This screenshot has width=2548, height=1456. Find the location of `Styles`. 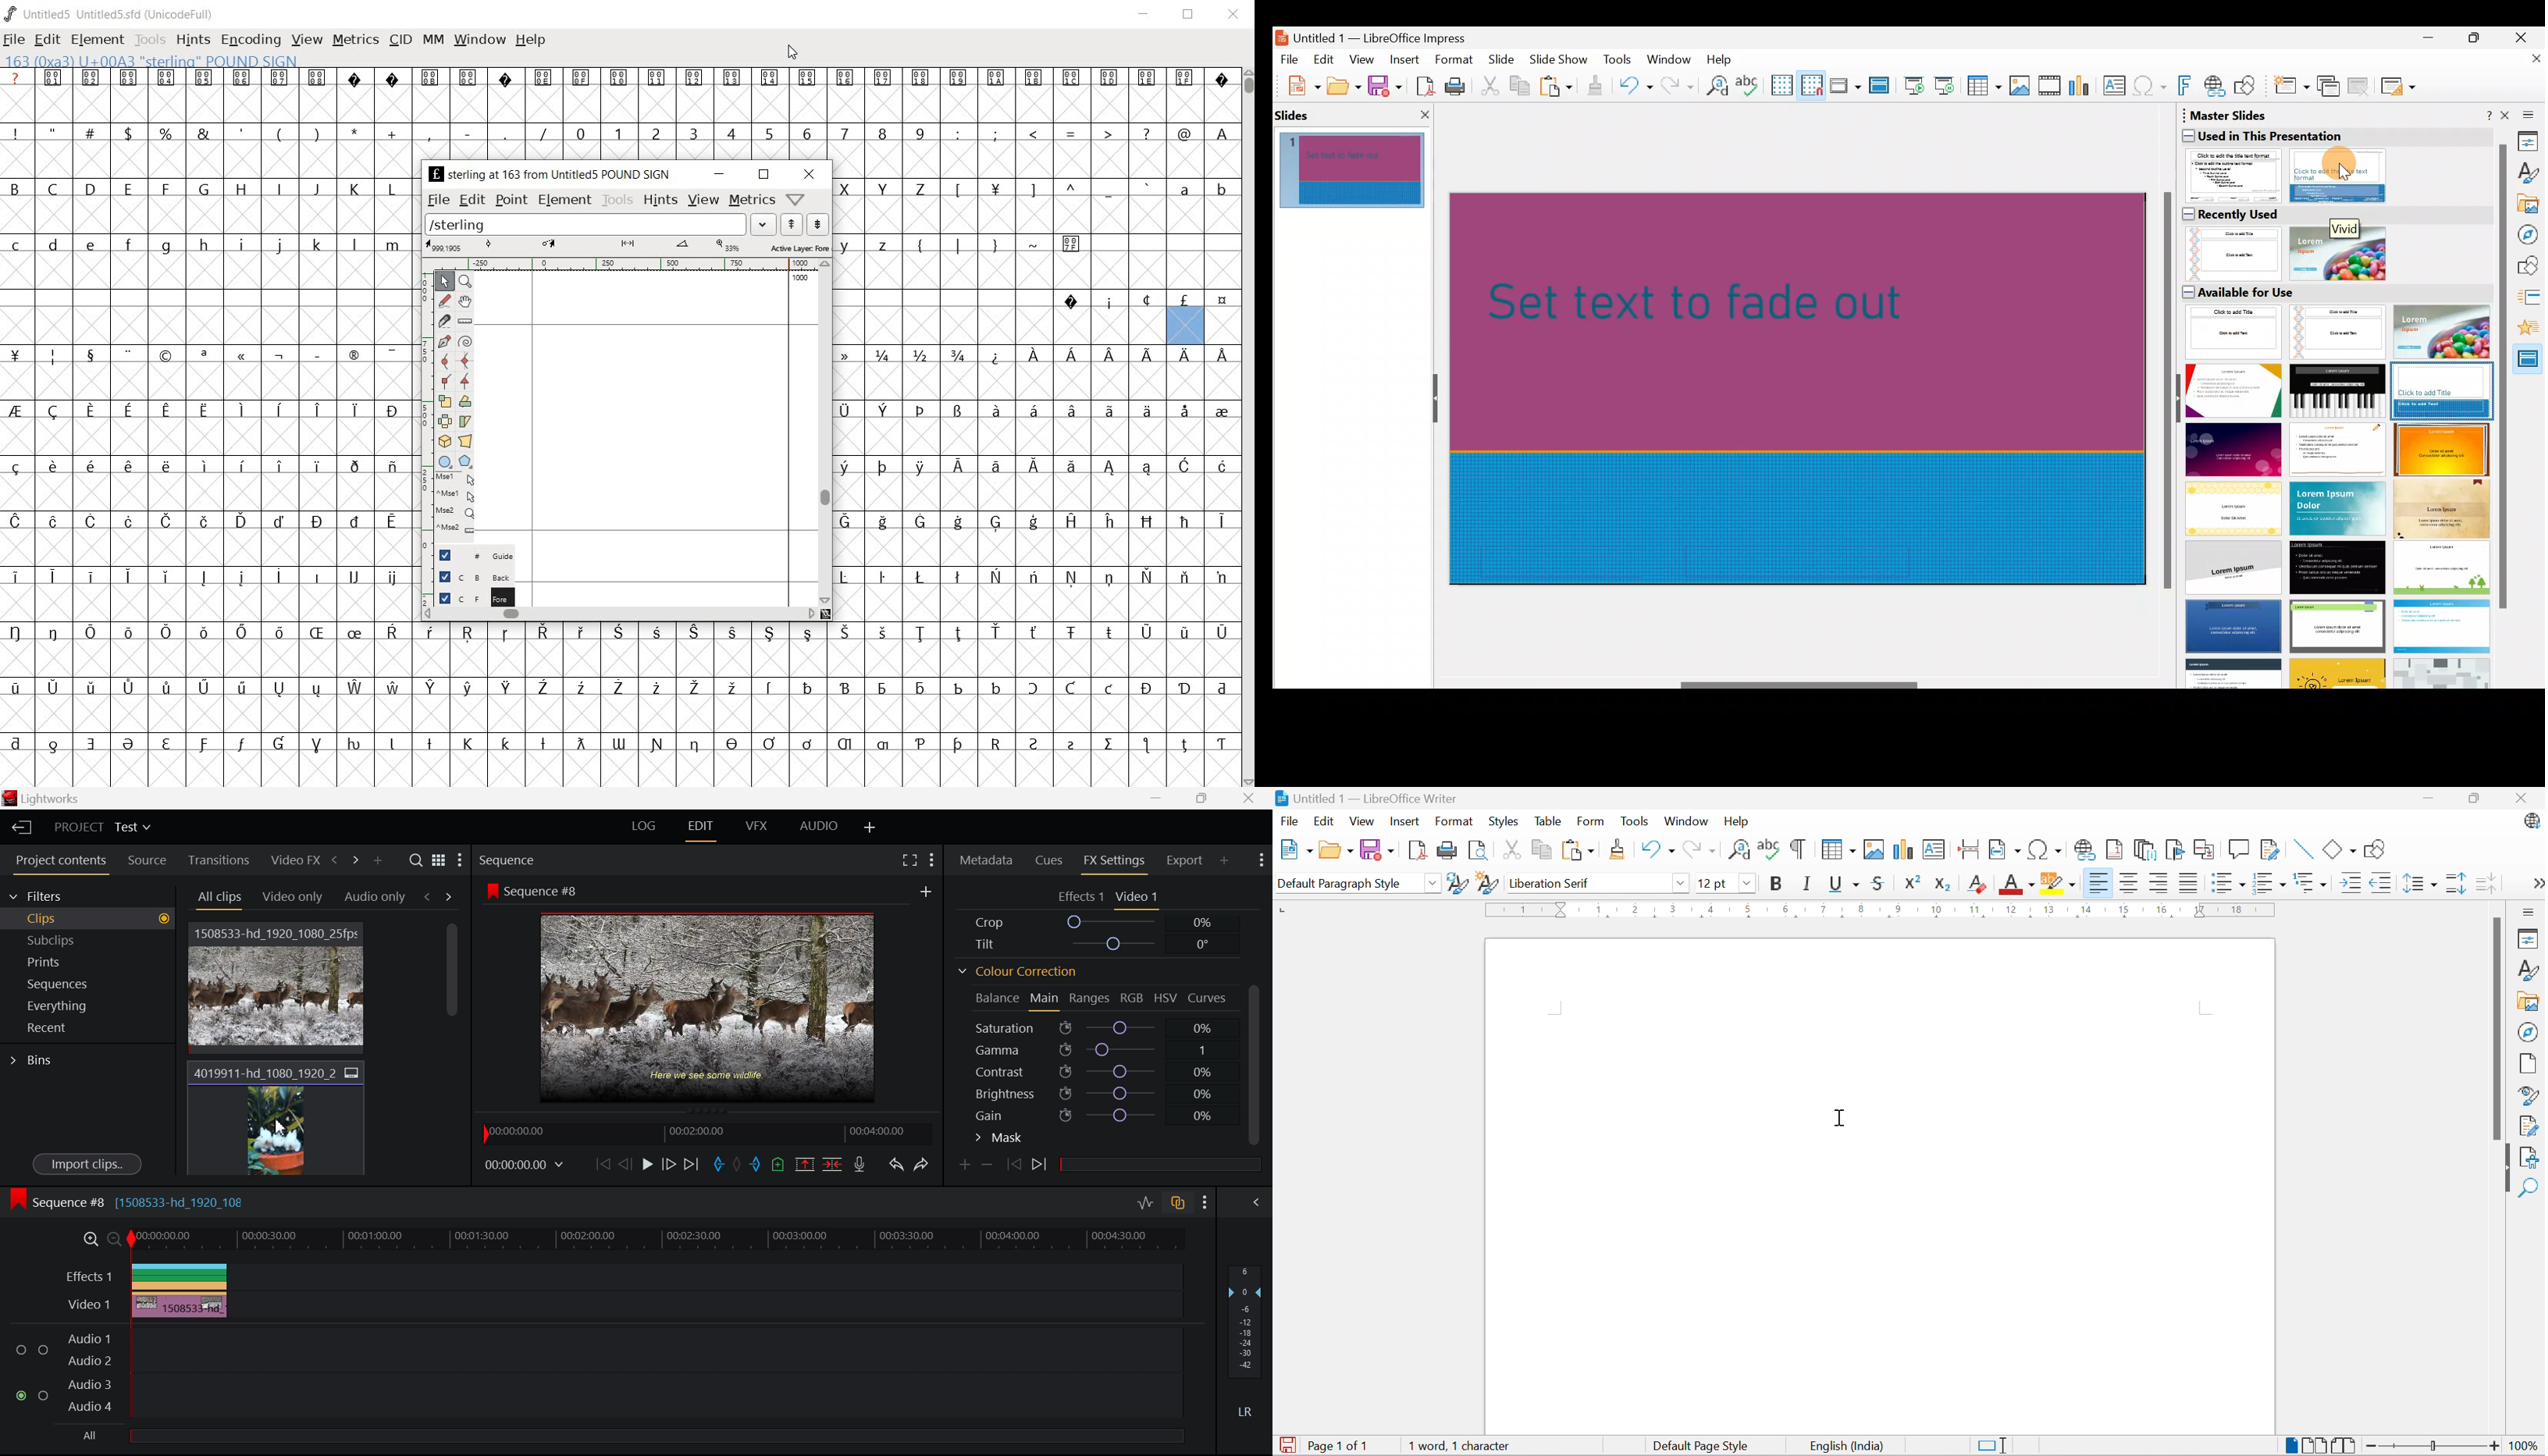

Styles is located at coordinates (2528, 175).